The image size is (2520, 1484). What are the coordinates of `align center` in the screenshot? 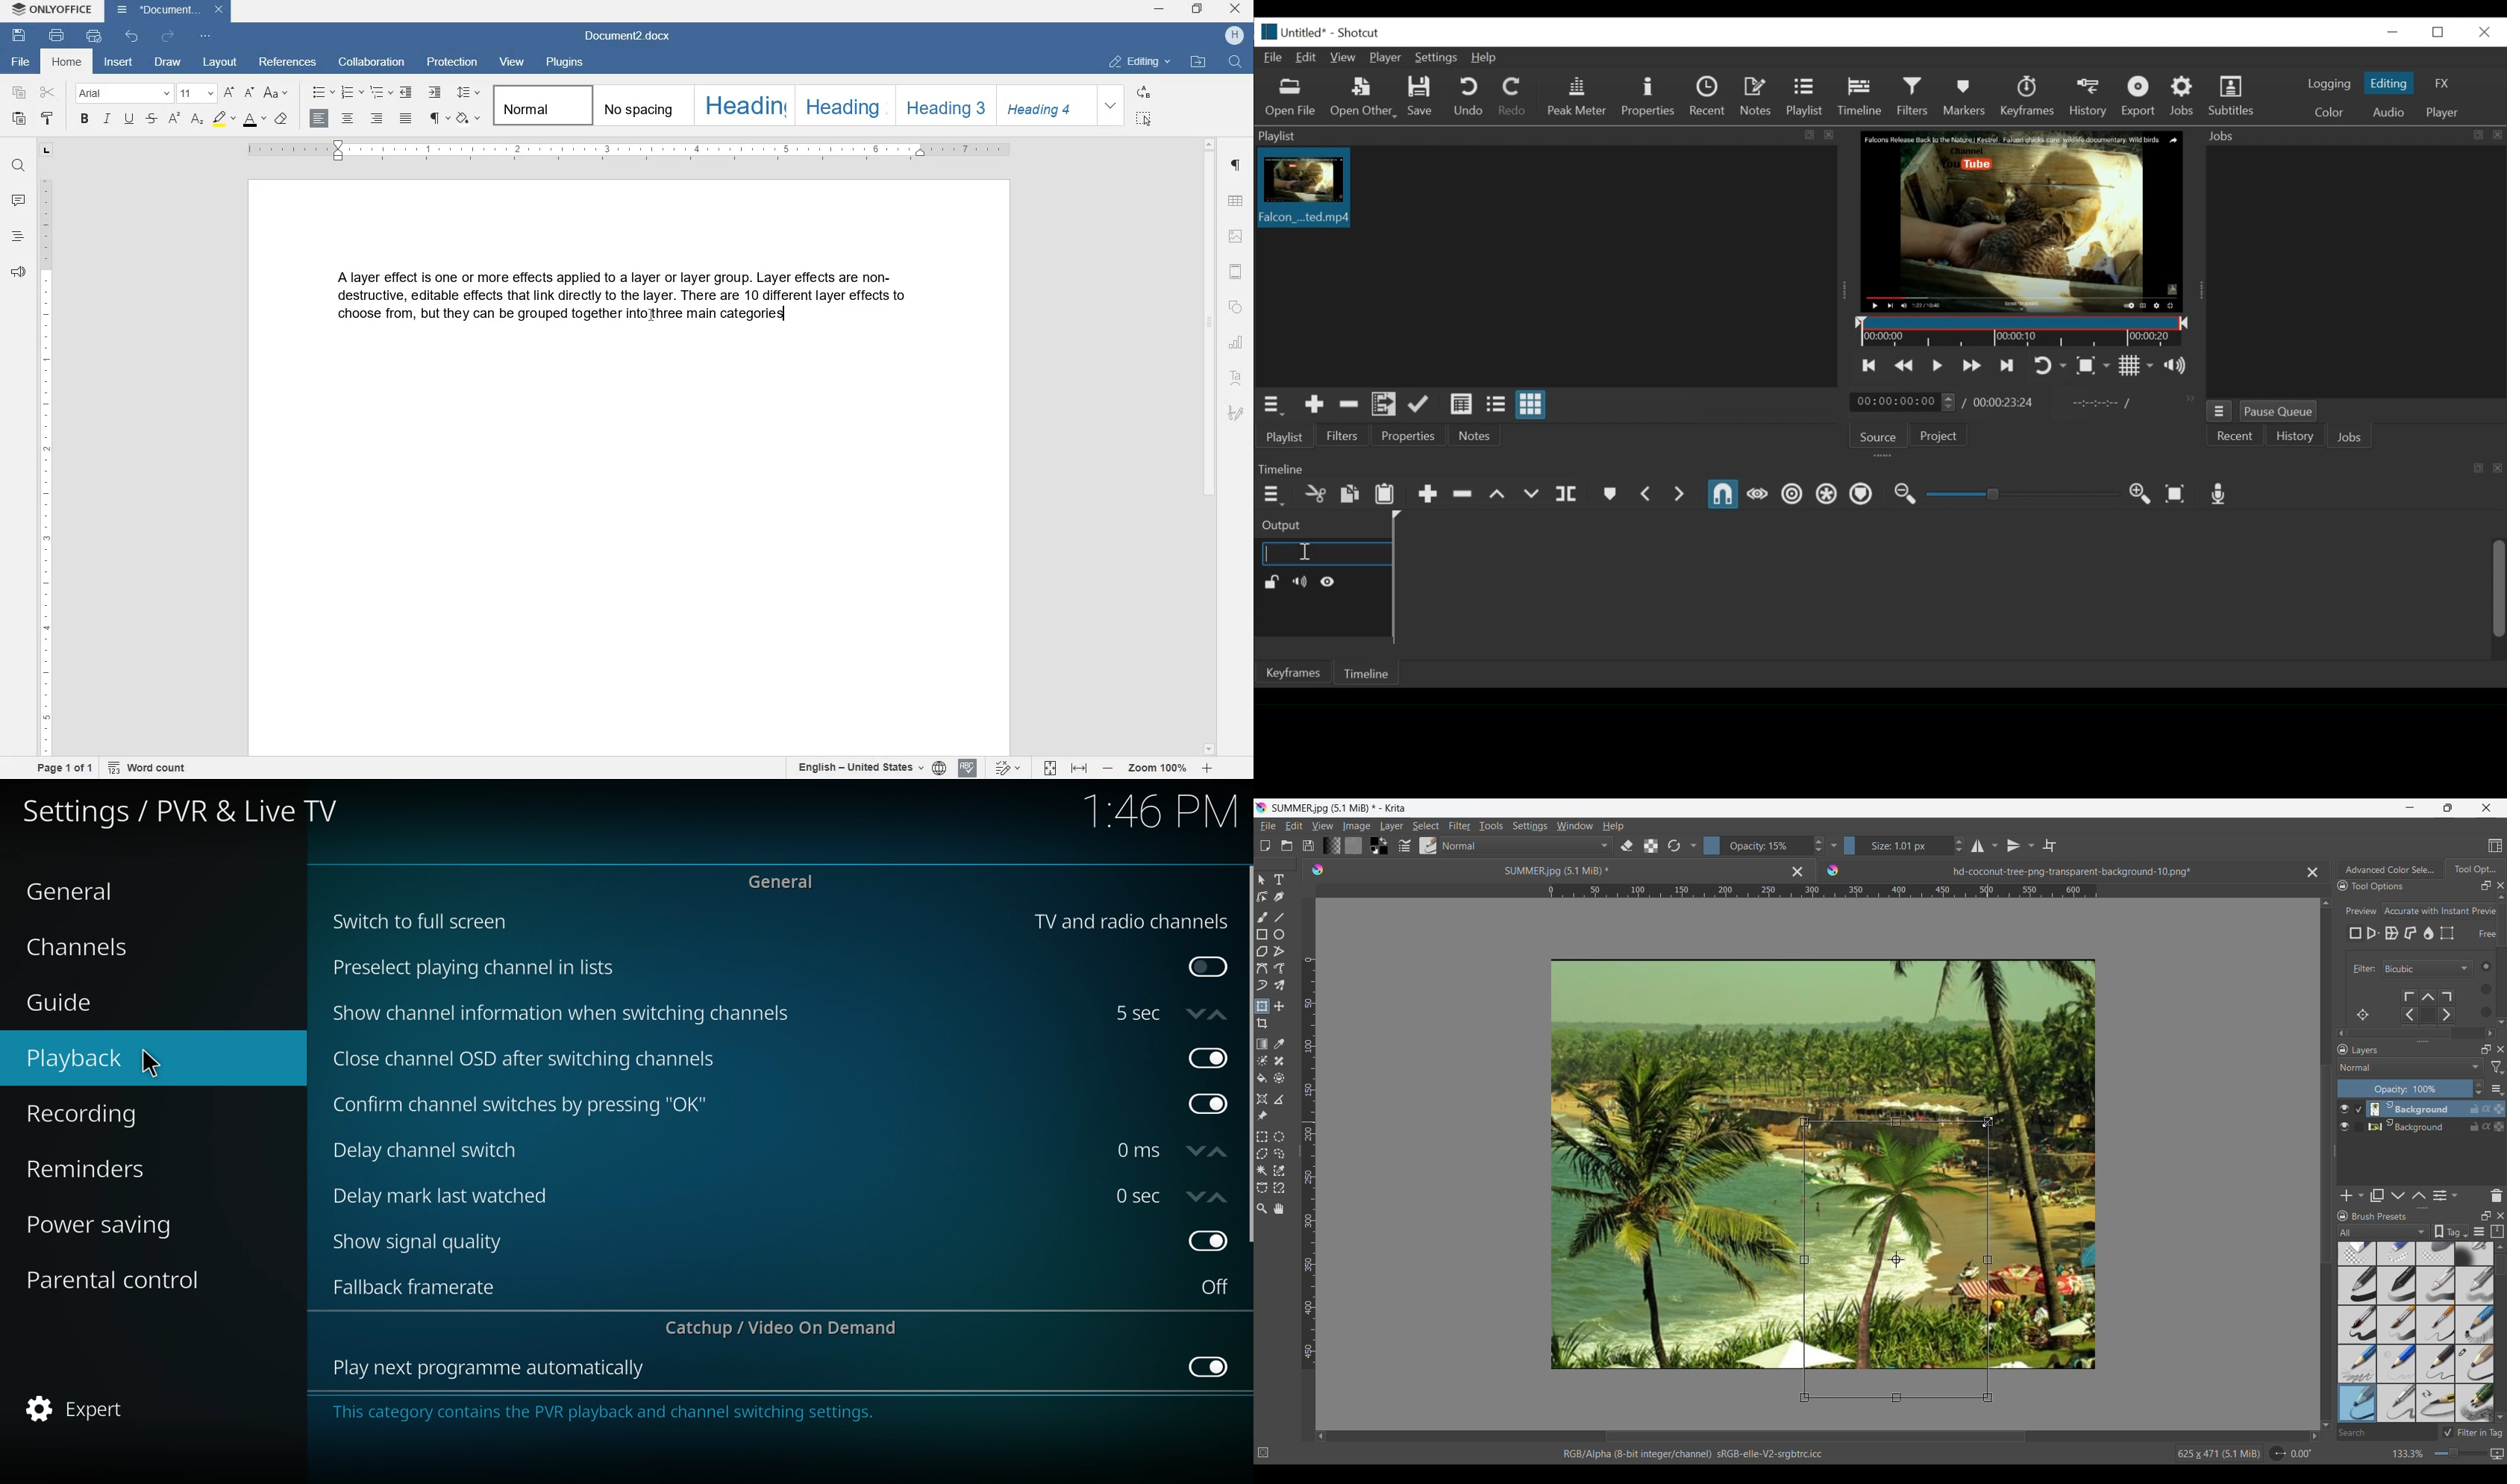 It's located at (348, 122).